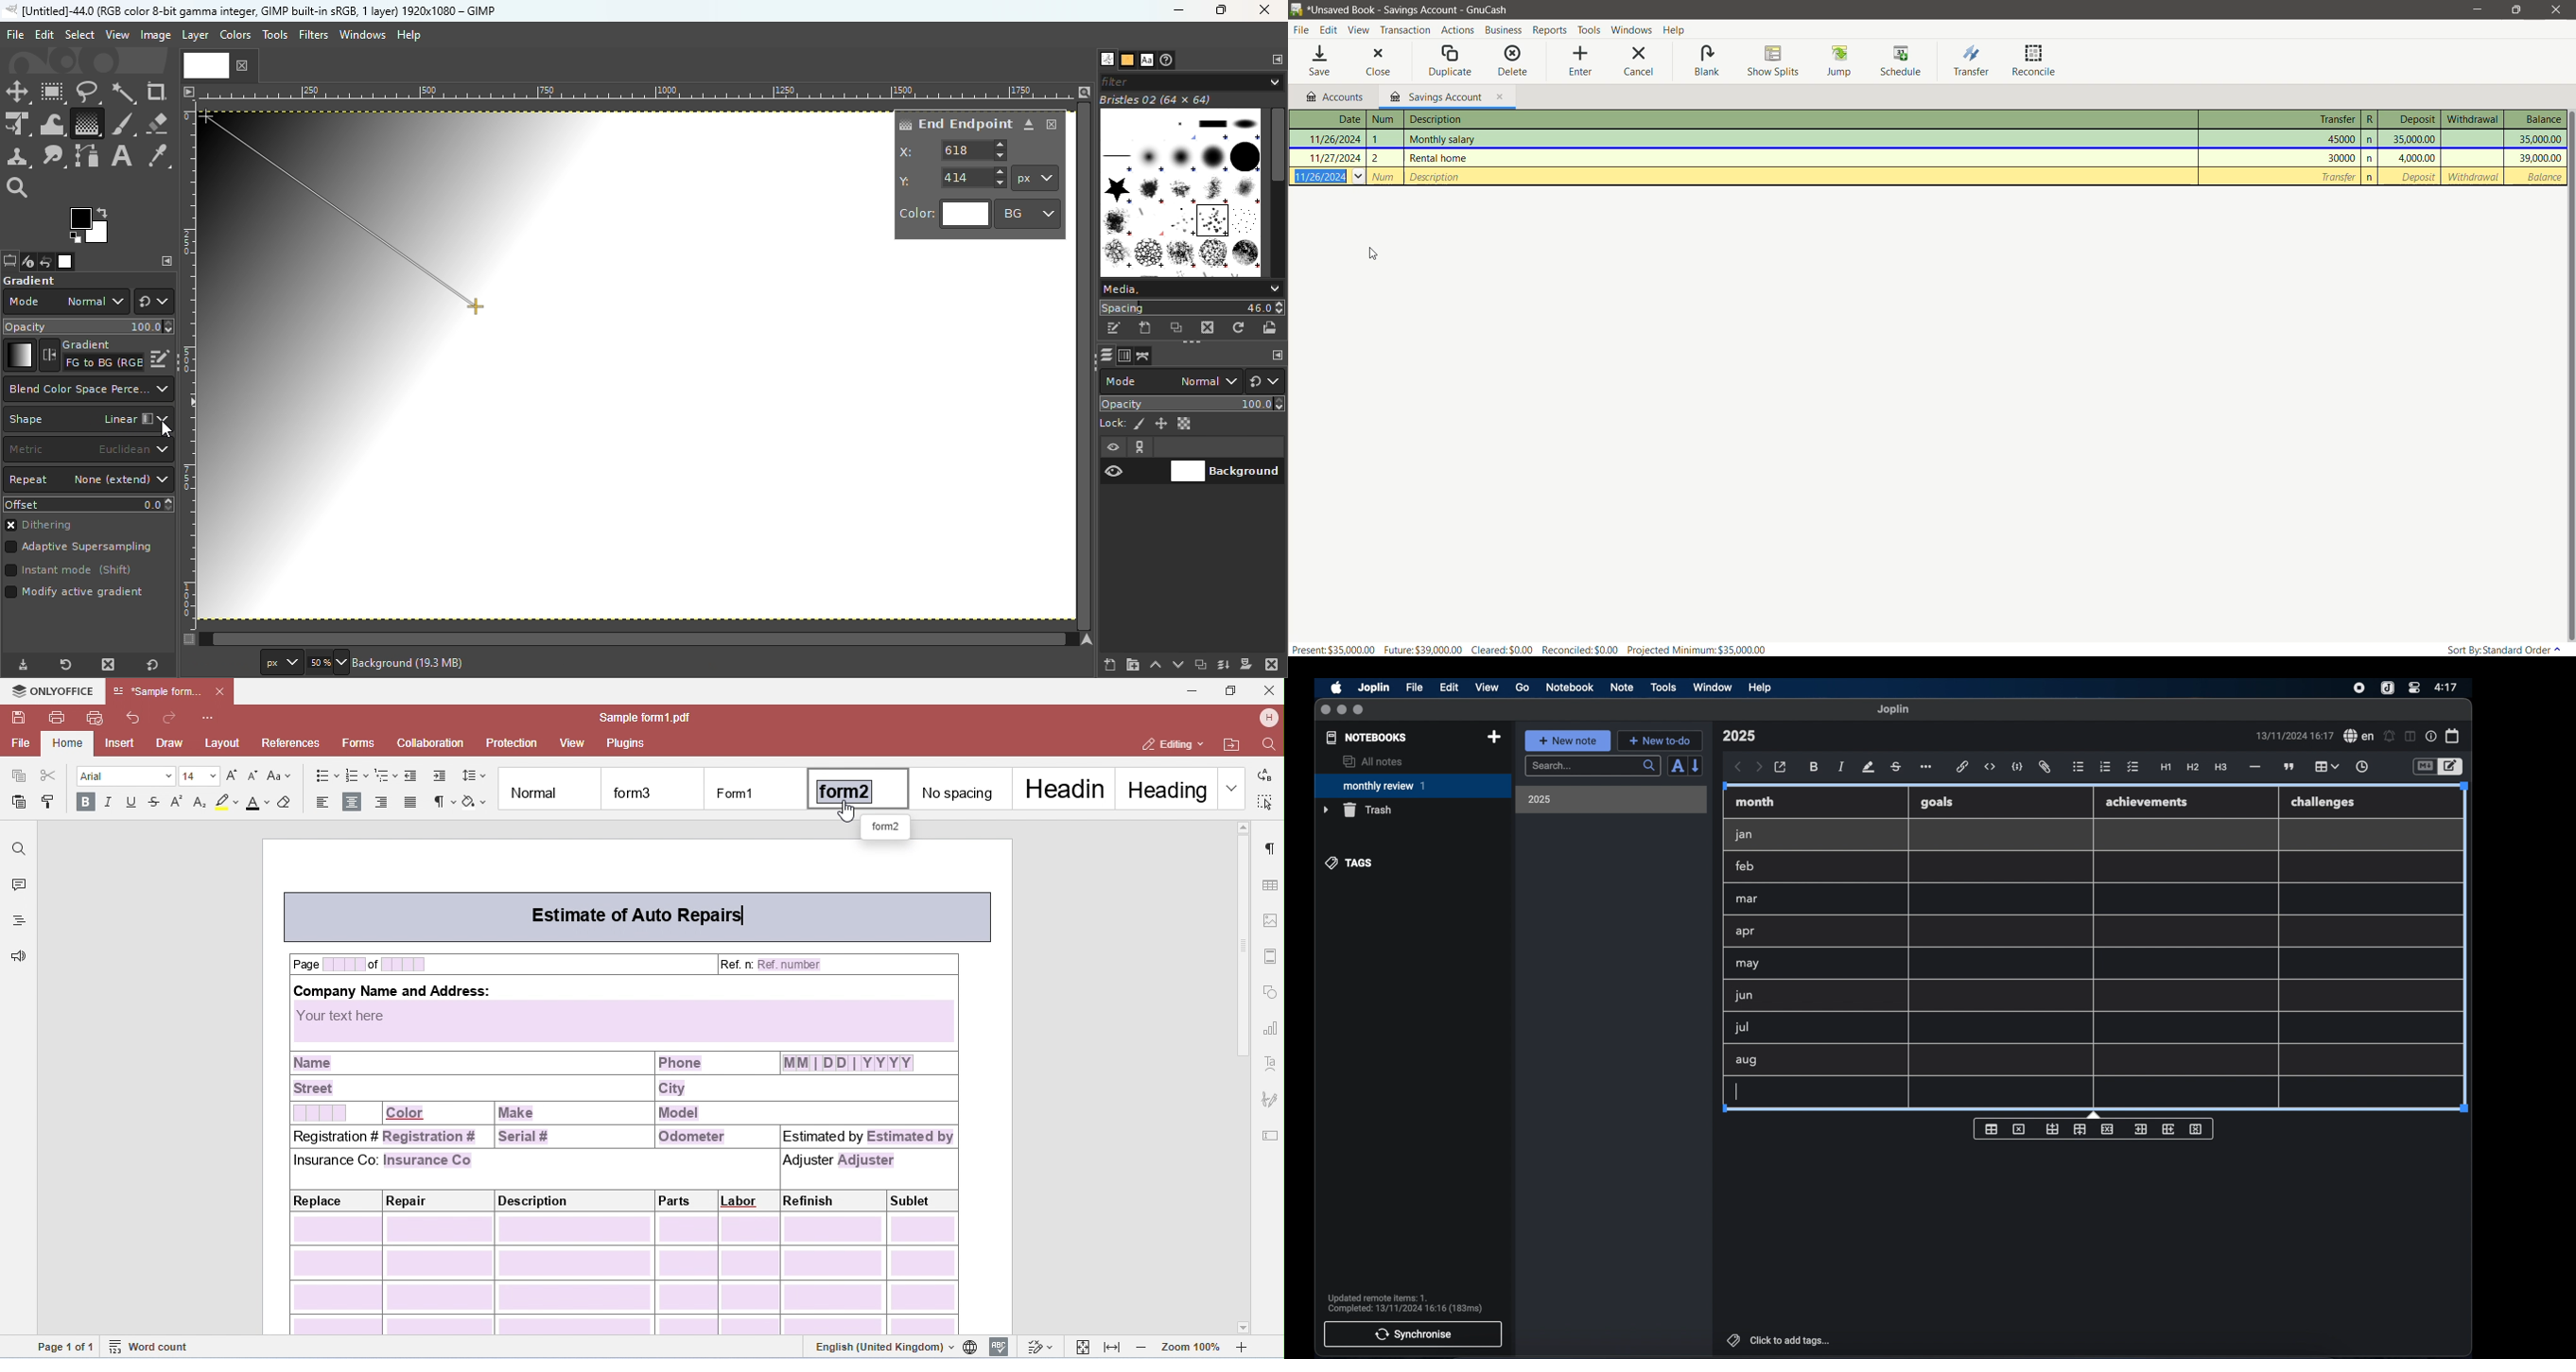  Describe the element at coordinates (1405, 1304) in the screenshot. I see `sync notification` at that location.